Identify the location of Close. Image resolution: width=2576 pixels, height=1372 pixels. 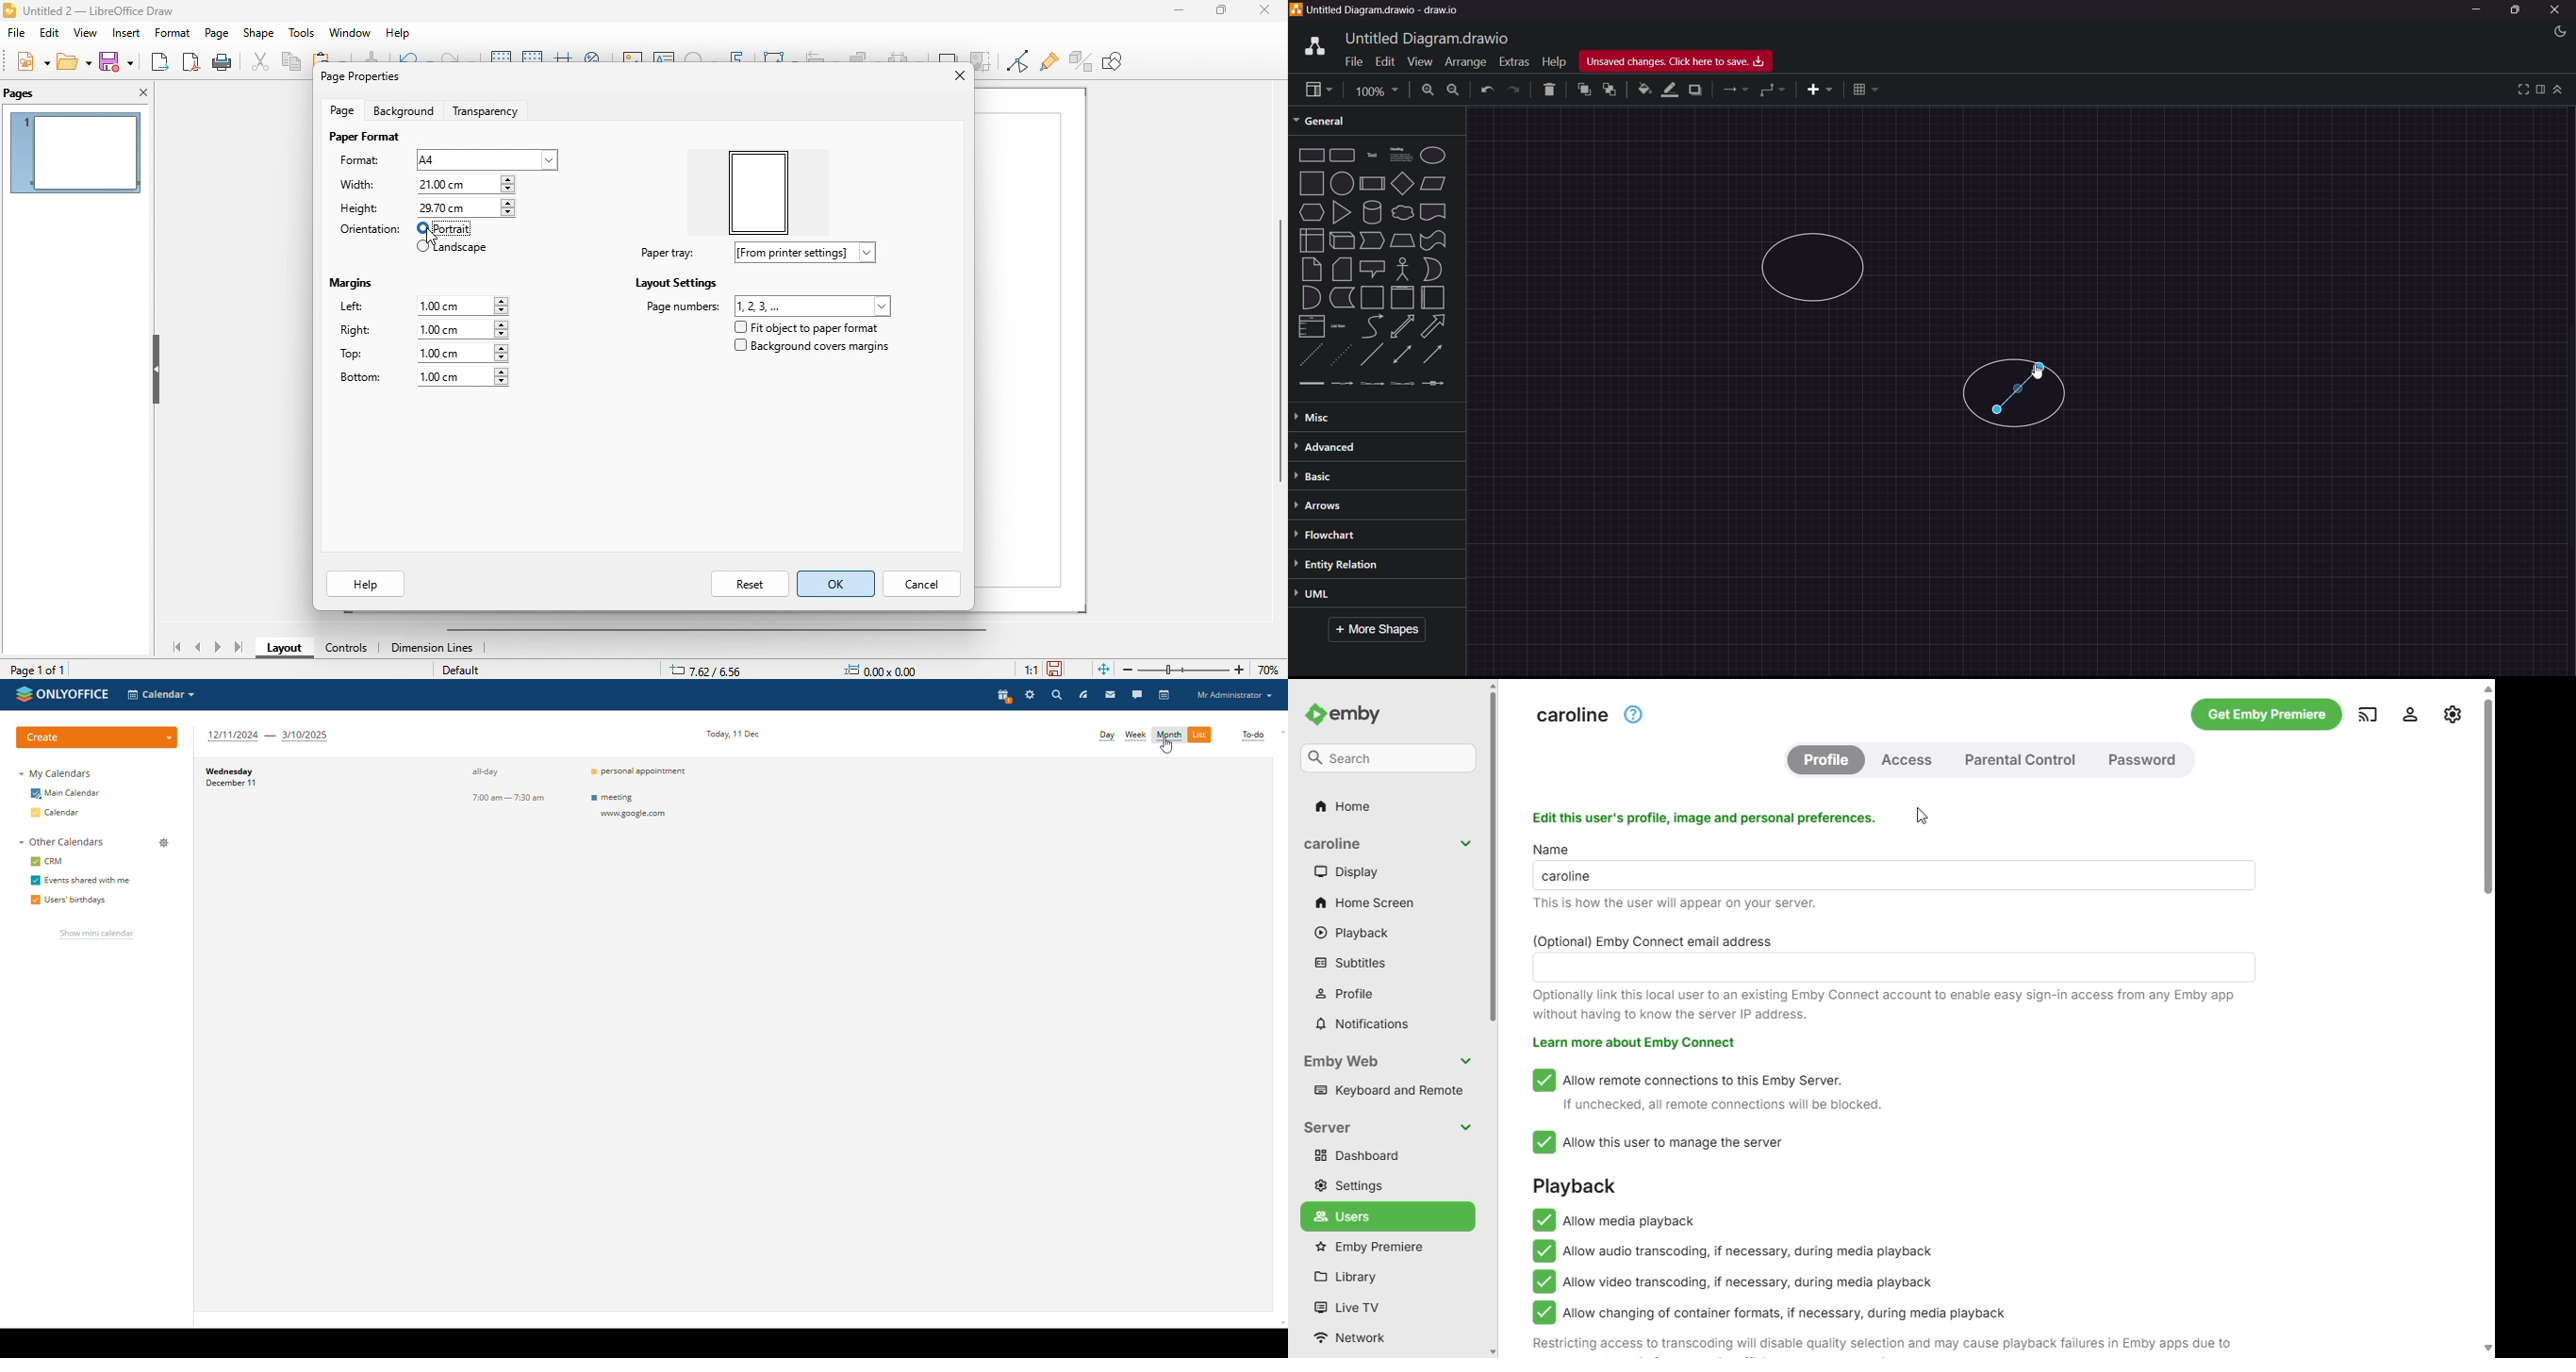
(2556, 10).